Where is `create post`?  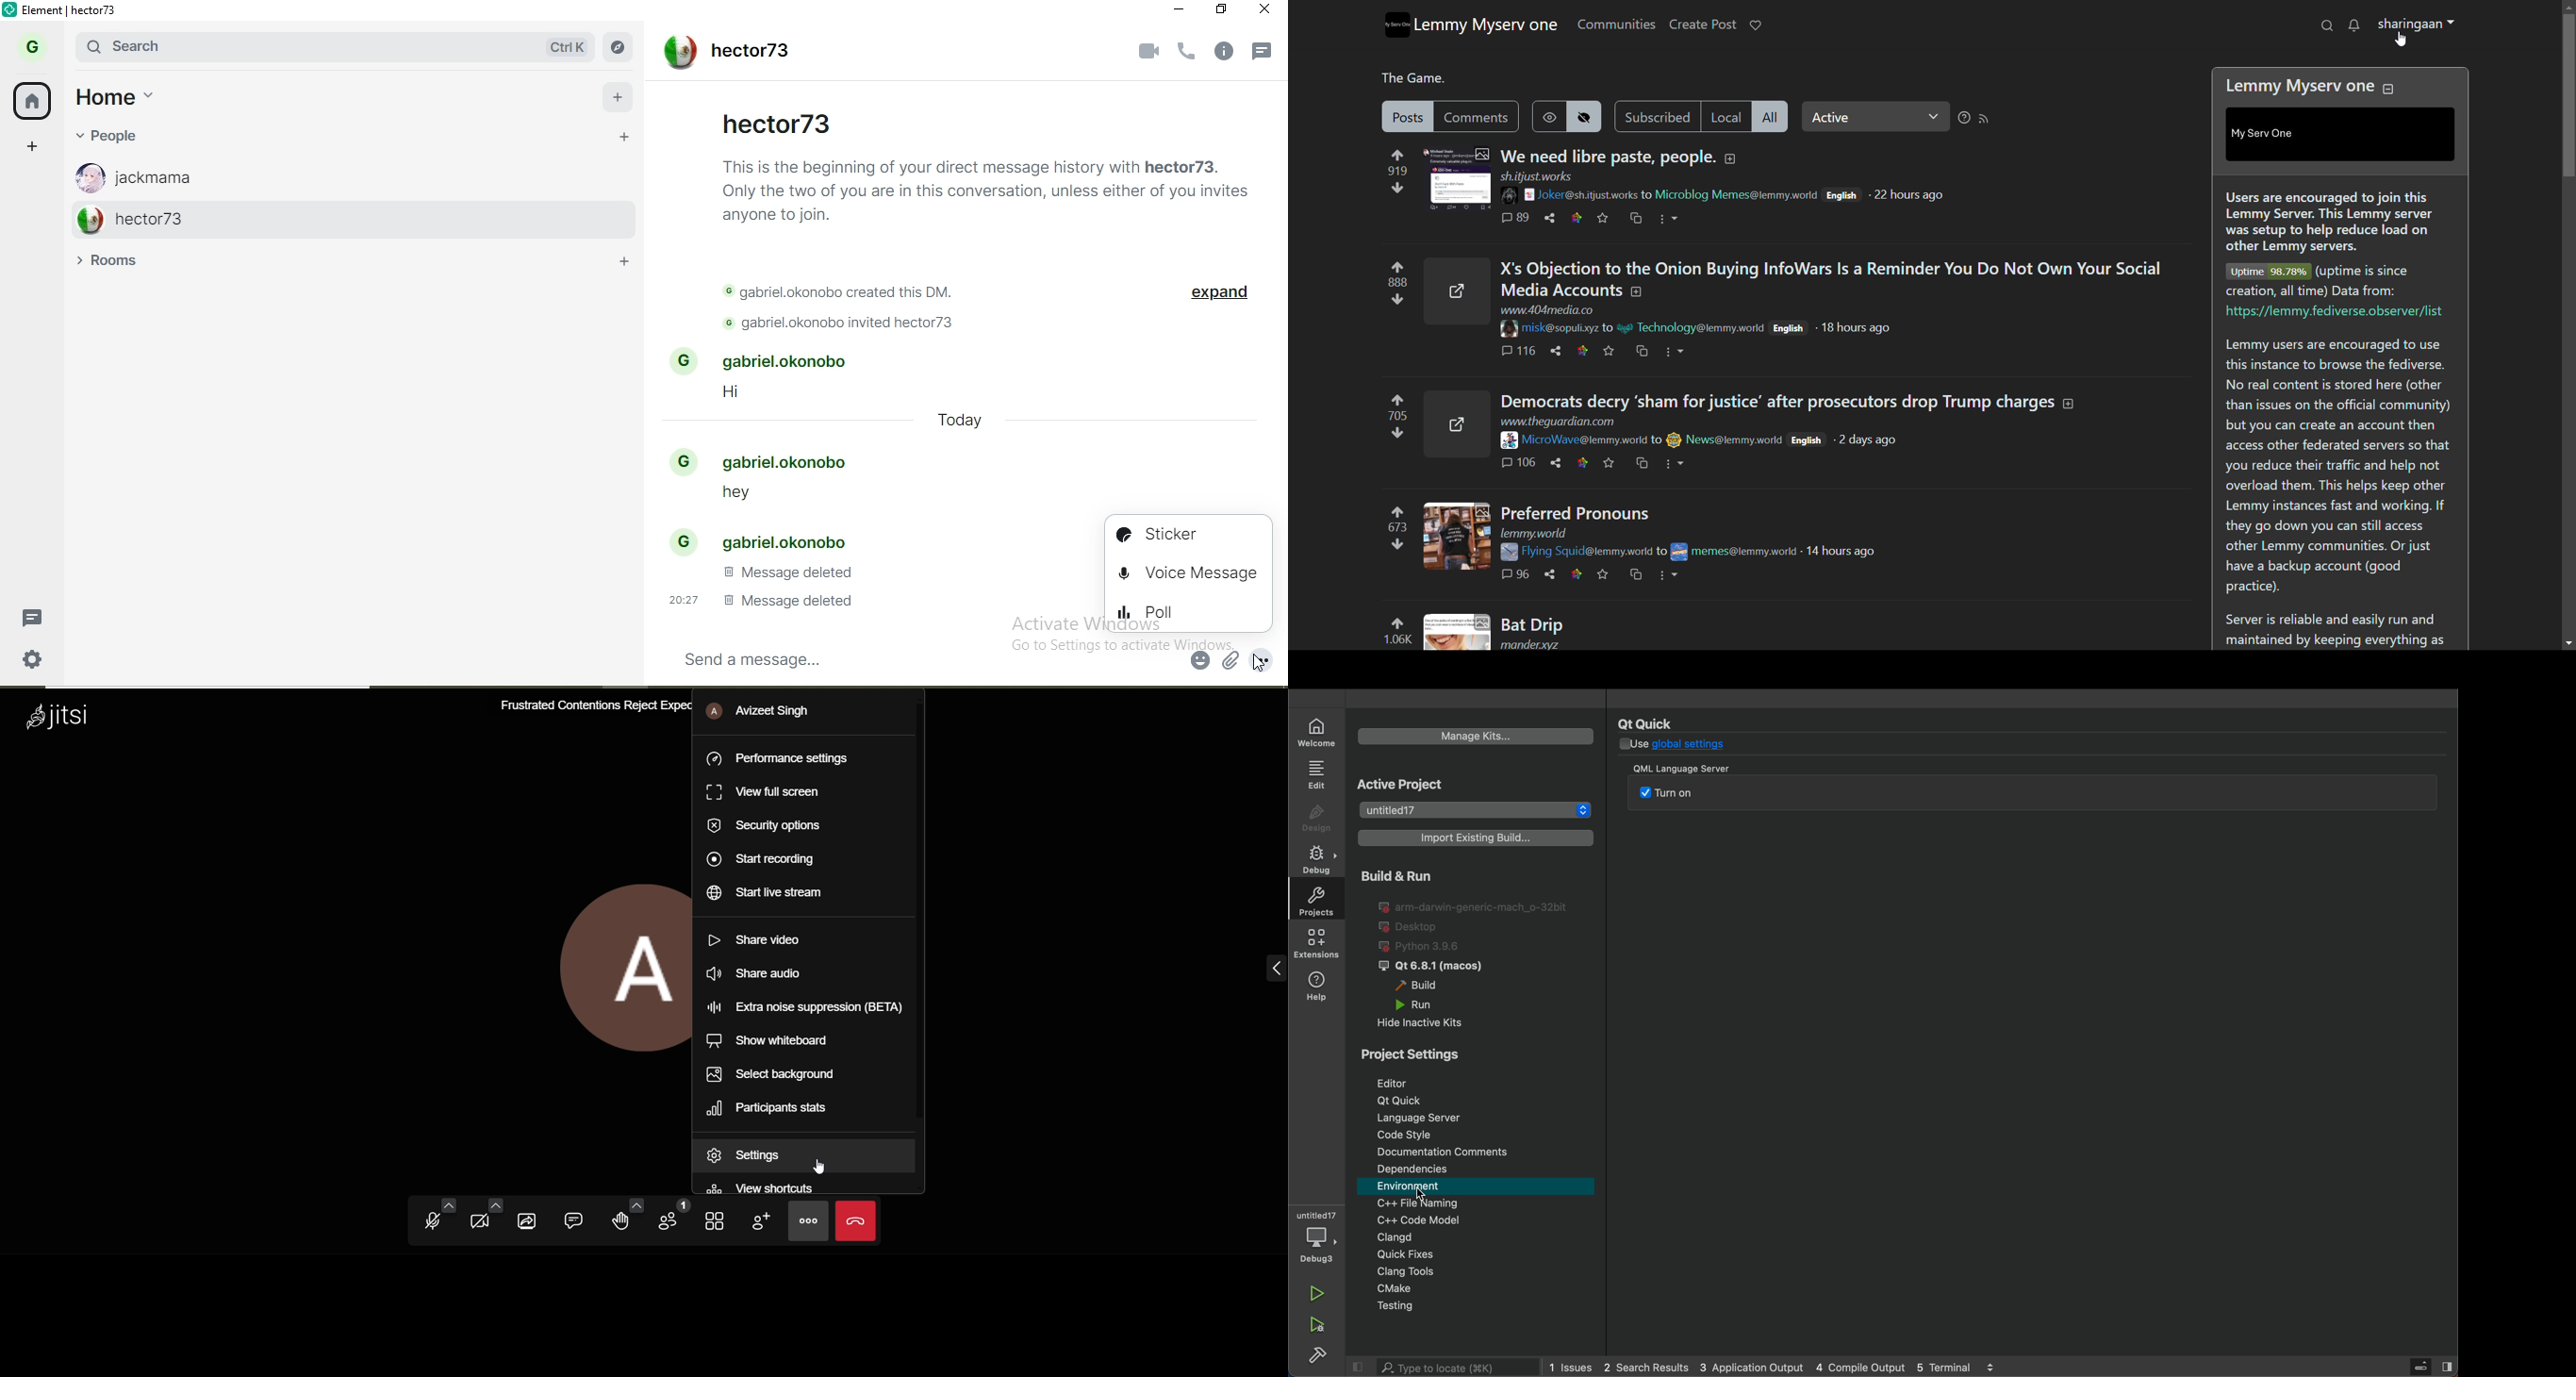 create post is located at coordinates (1701, 25).